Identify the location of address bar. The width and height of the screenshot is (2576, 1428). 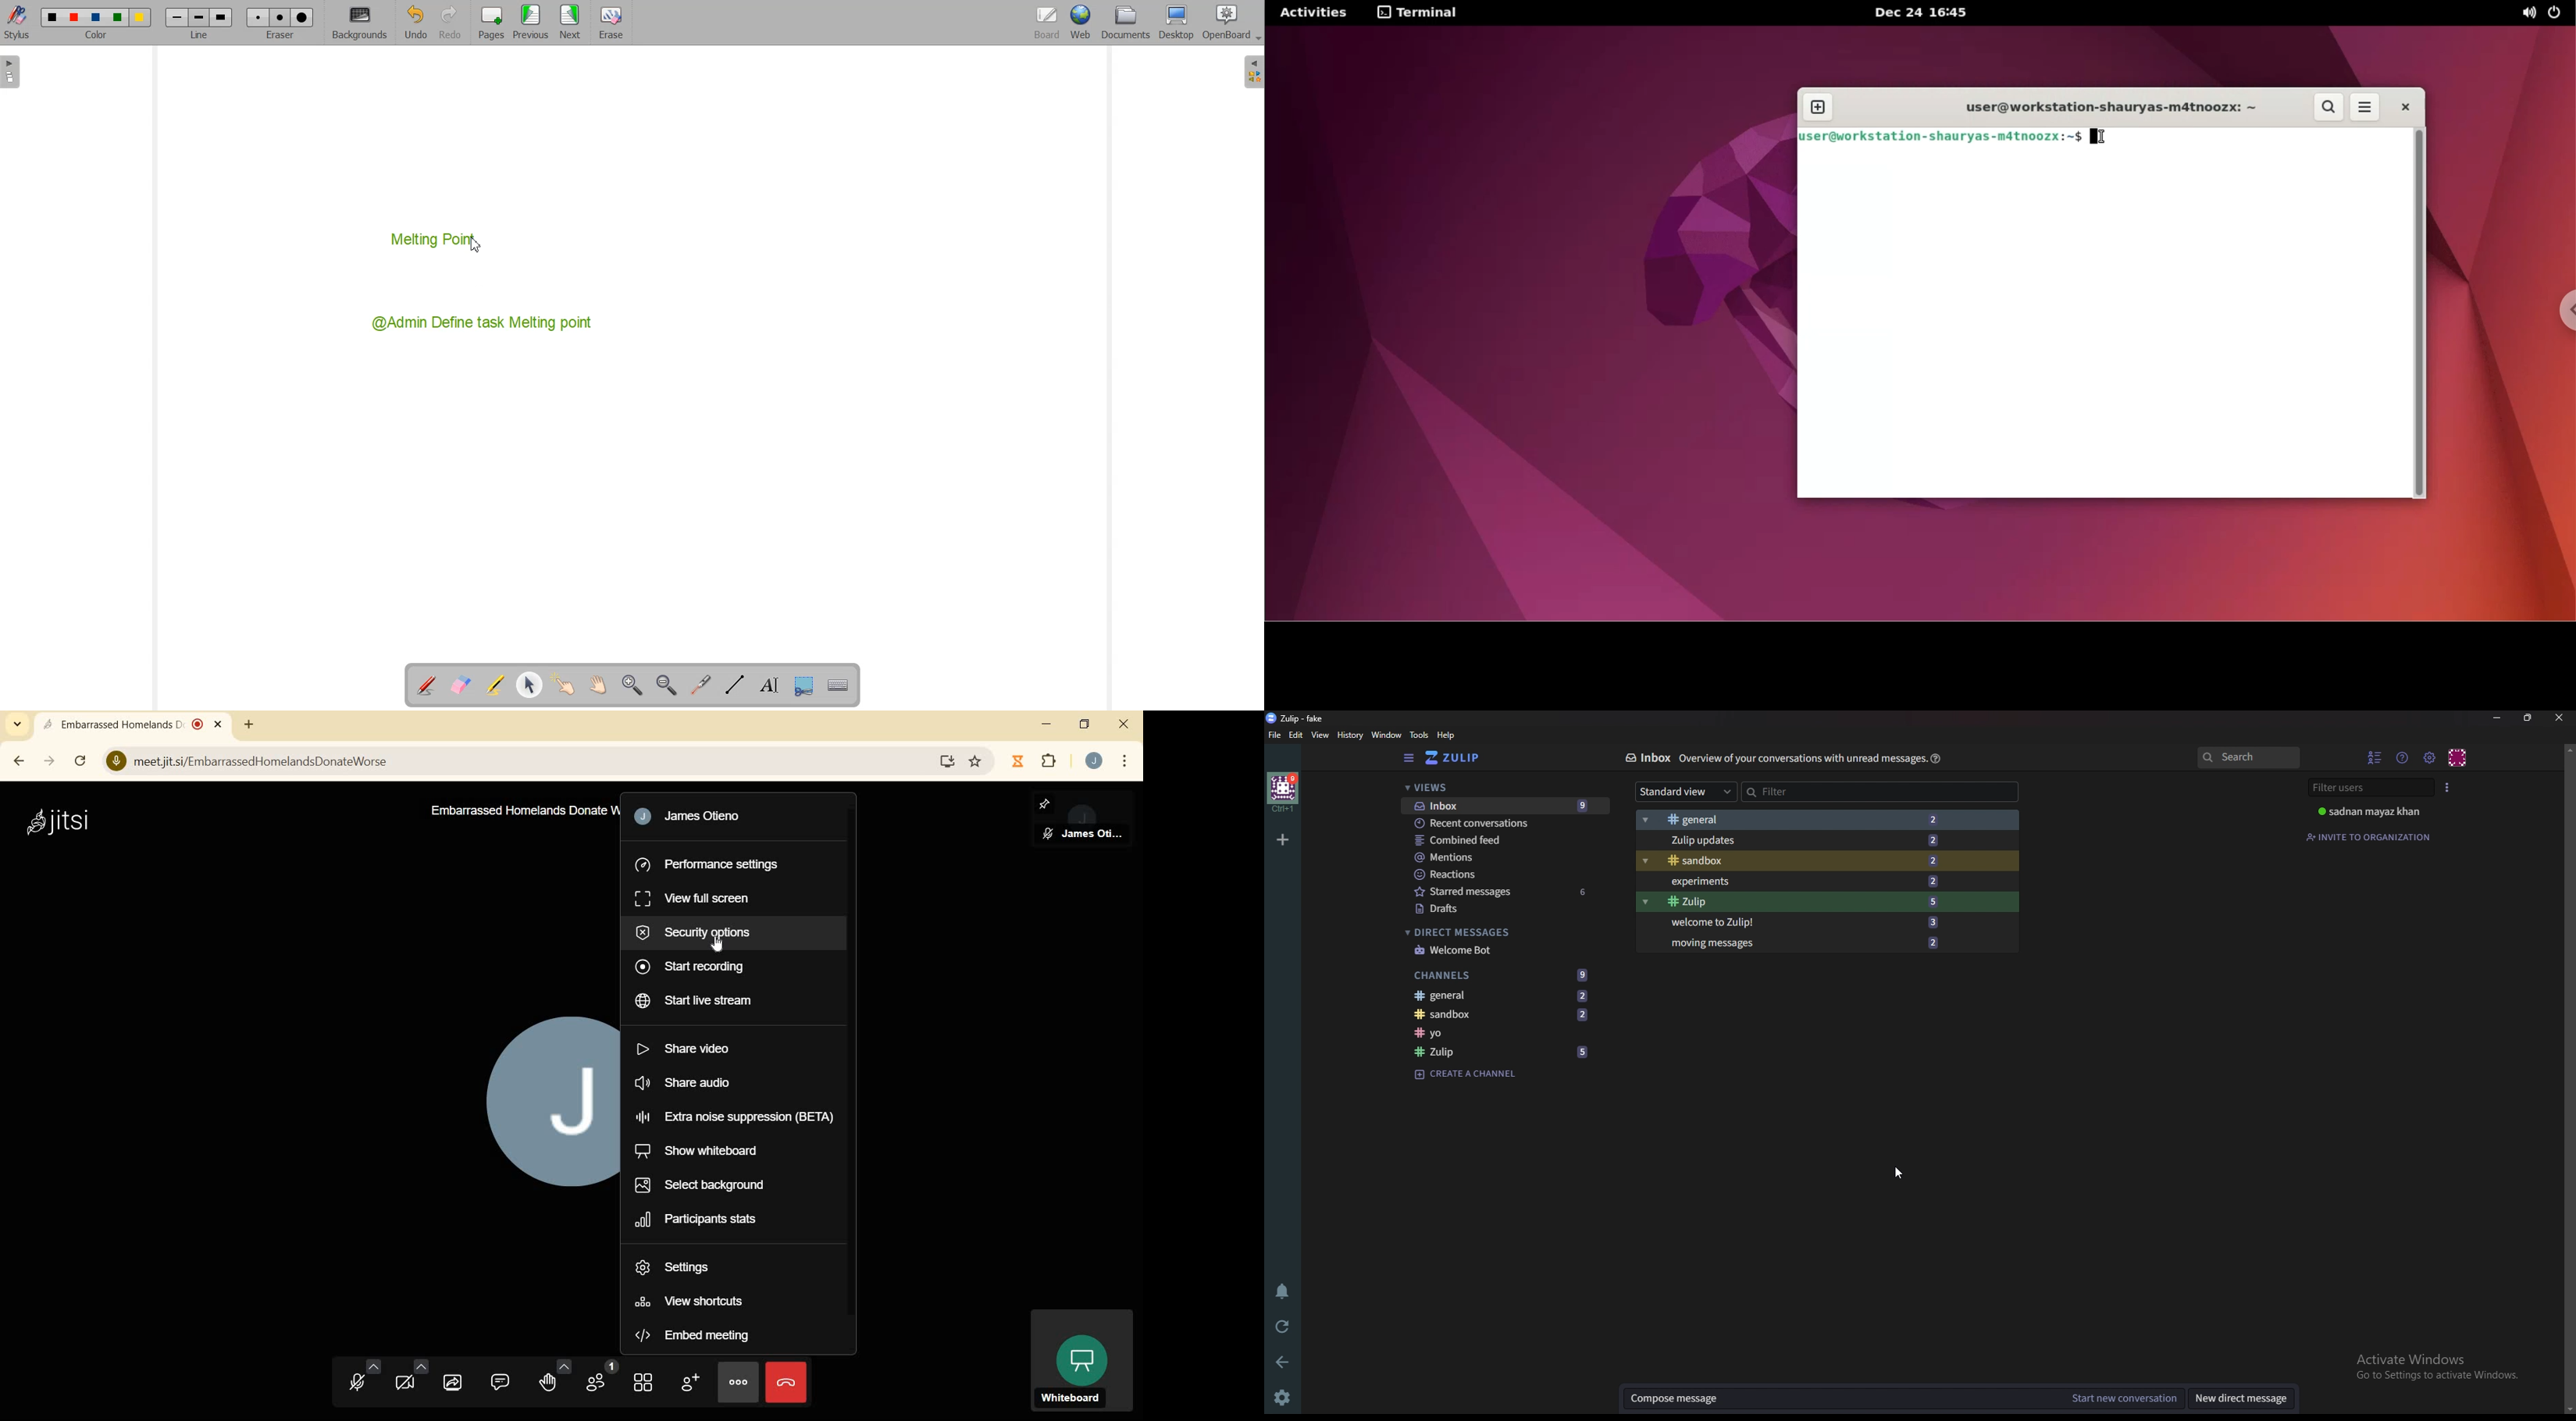
(527, 762).